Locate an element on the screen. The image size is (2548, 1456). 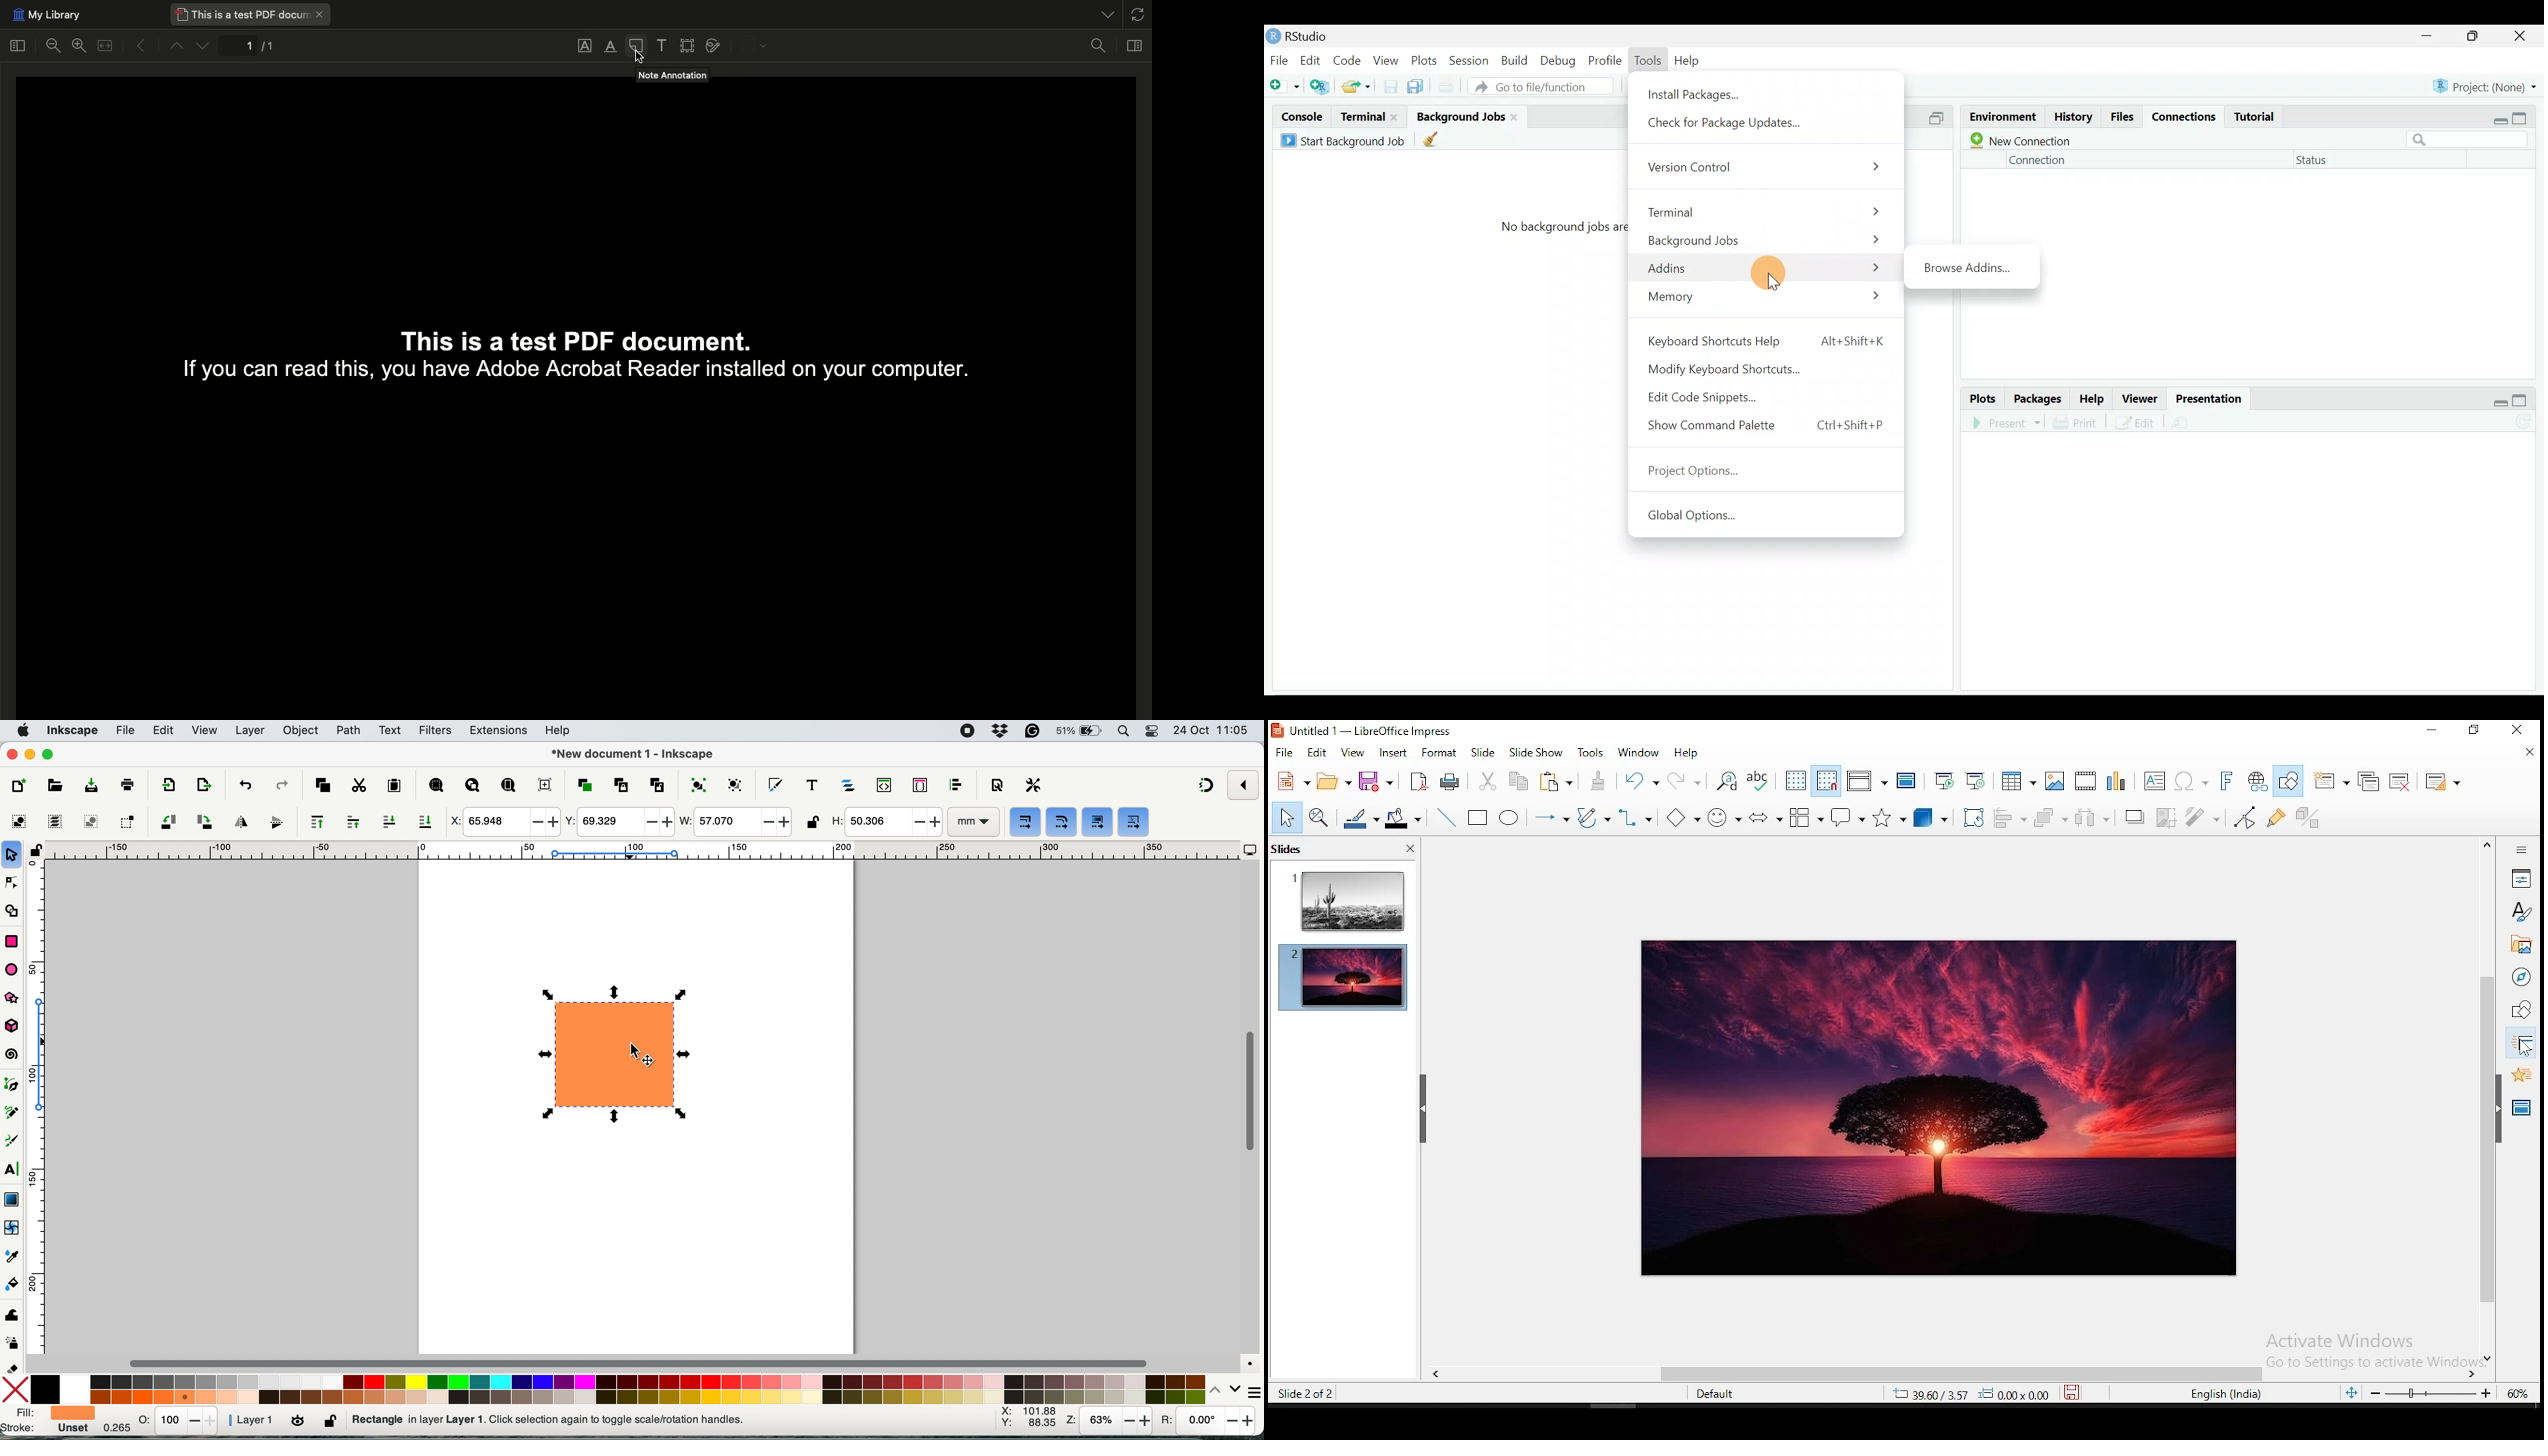
This is a test PDF document is located at coordinates (251, 14).